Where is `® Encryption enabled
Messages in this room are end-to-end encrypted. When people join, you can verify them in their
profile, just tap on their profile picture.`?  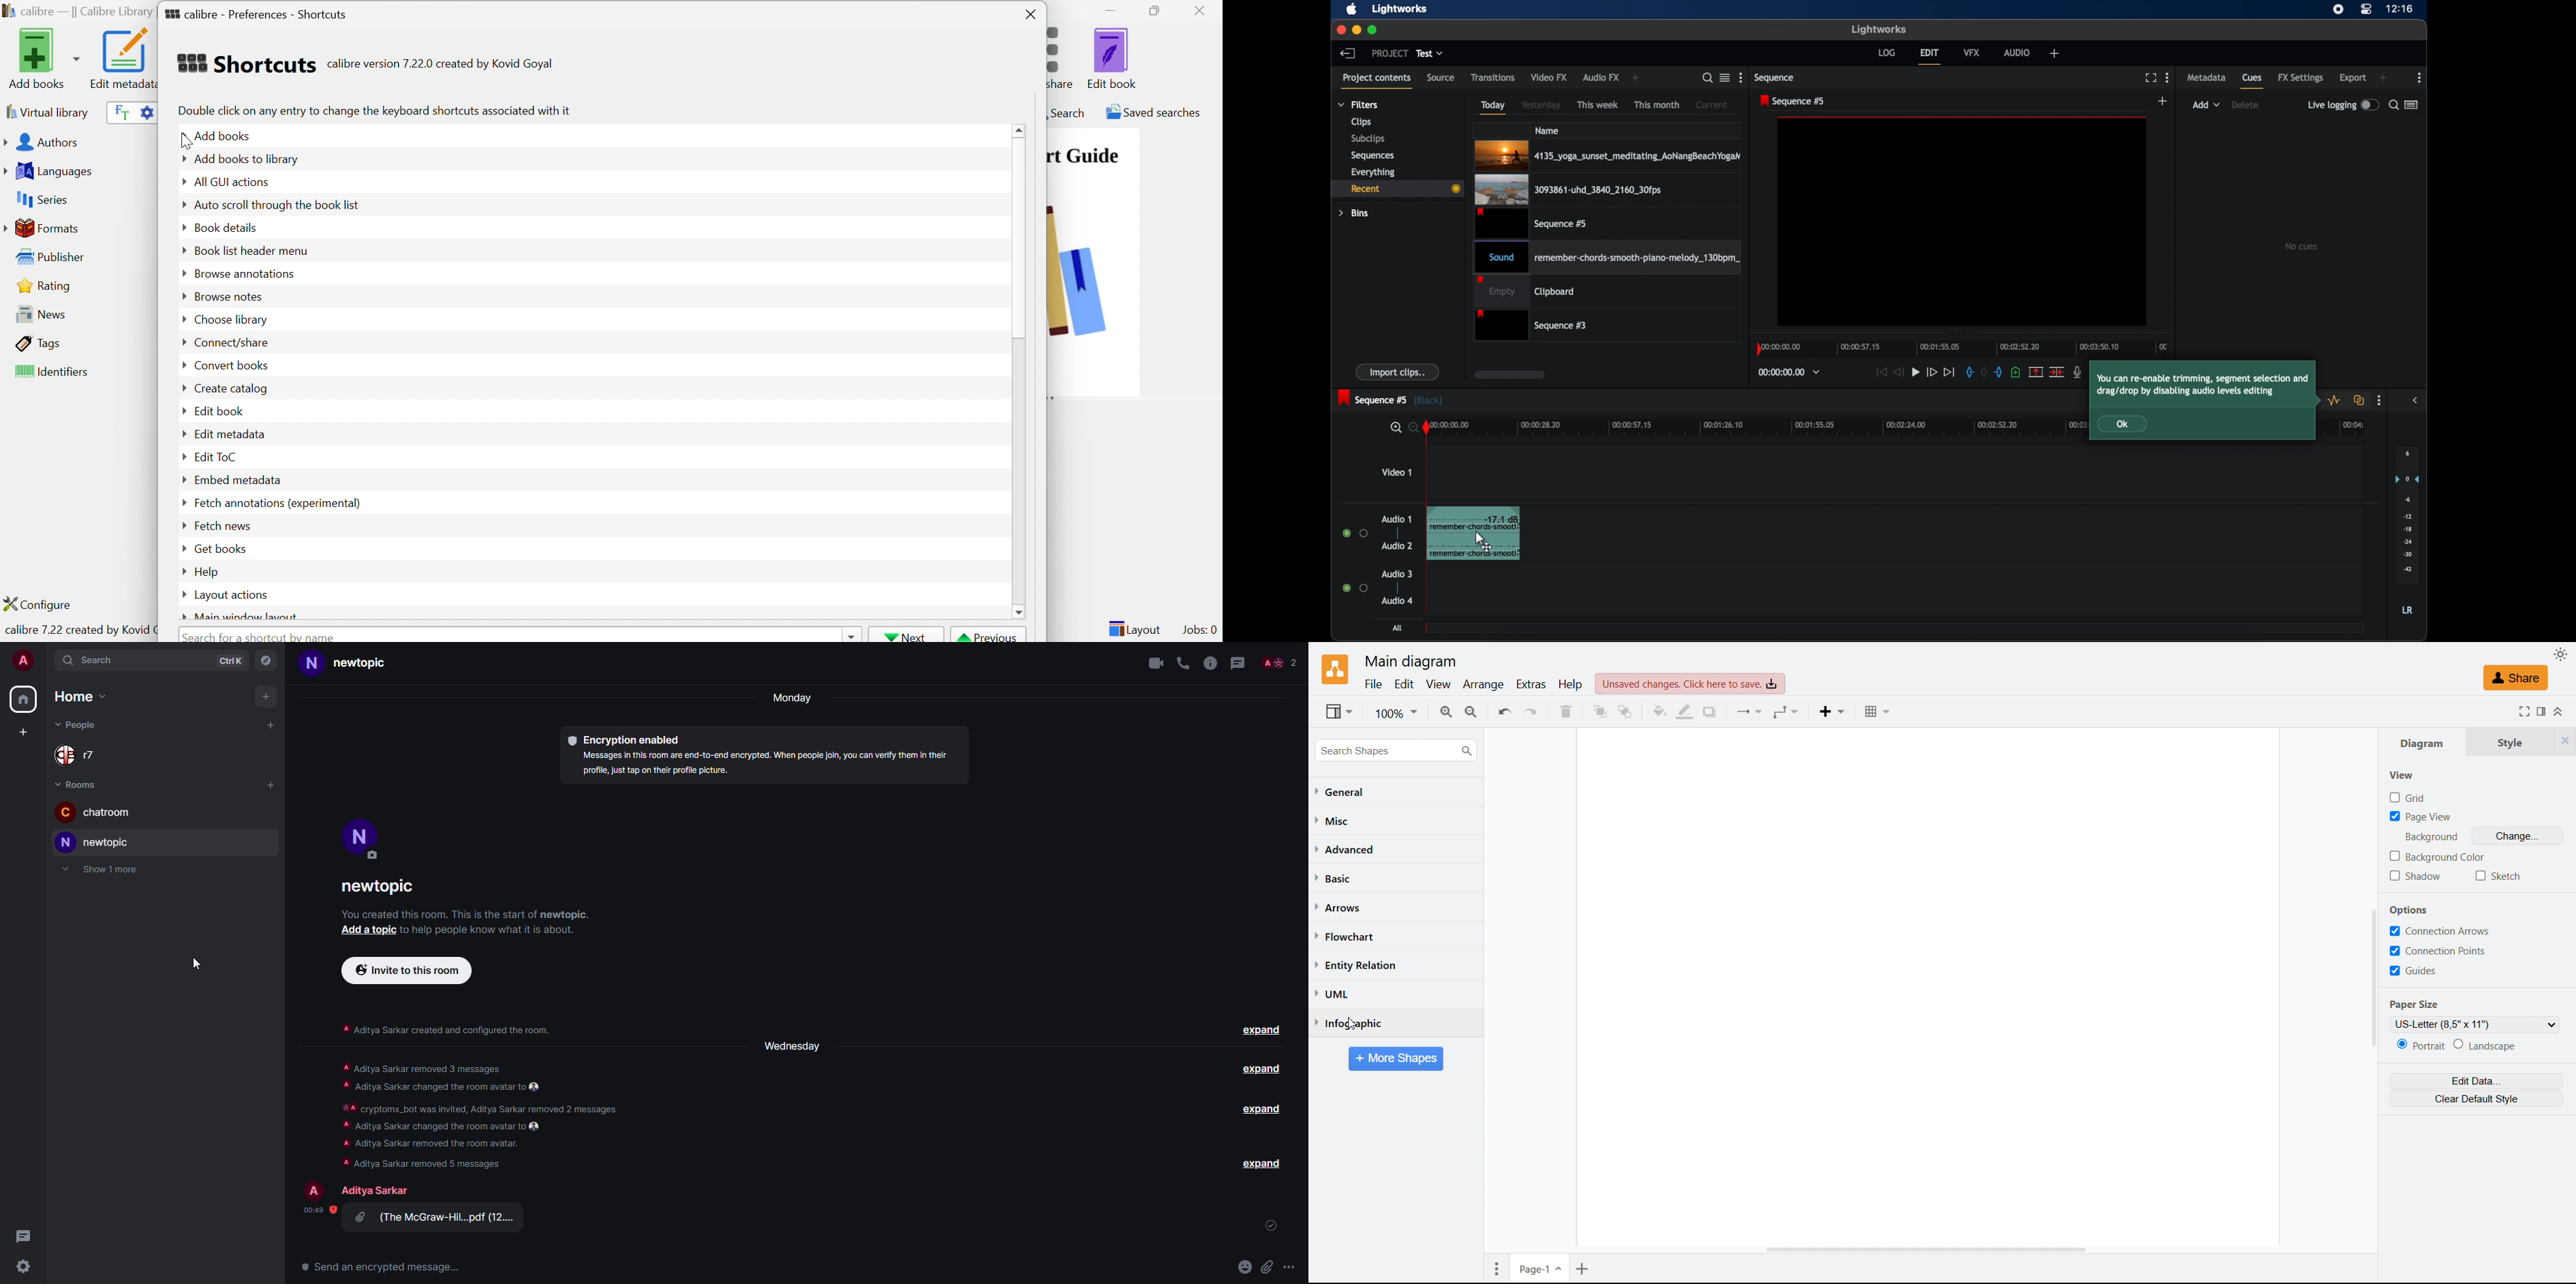 ® Encryption enabled
Messages in this room are end-to-end encrypted. When people join, you can verify them in their
profile, just tap on their profile picture. is located at coordinates (761, 757).